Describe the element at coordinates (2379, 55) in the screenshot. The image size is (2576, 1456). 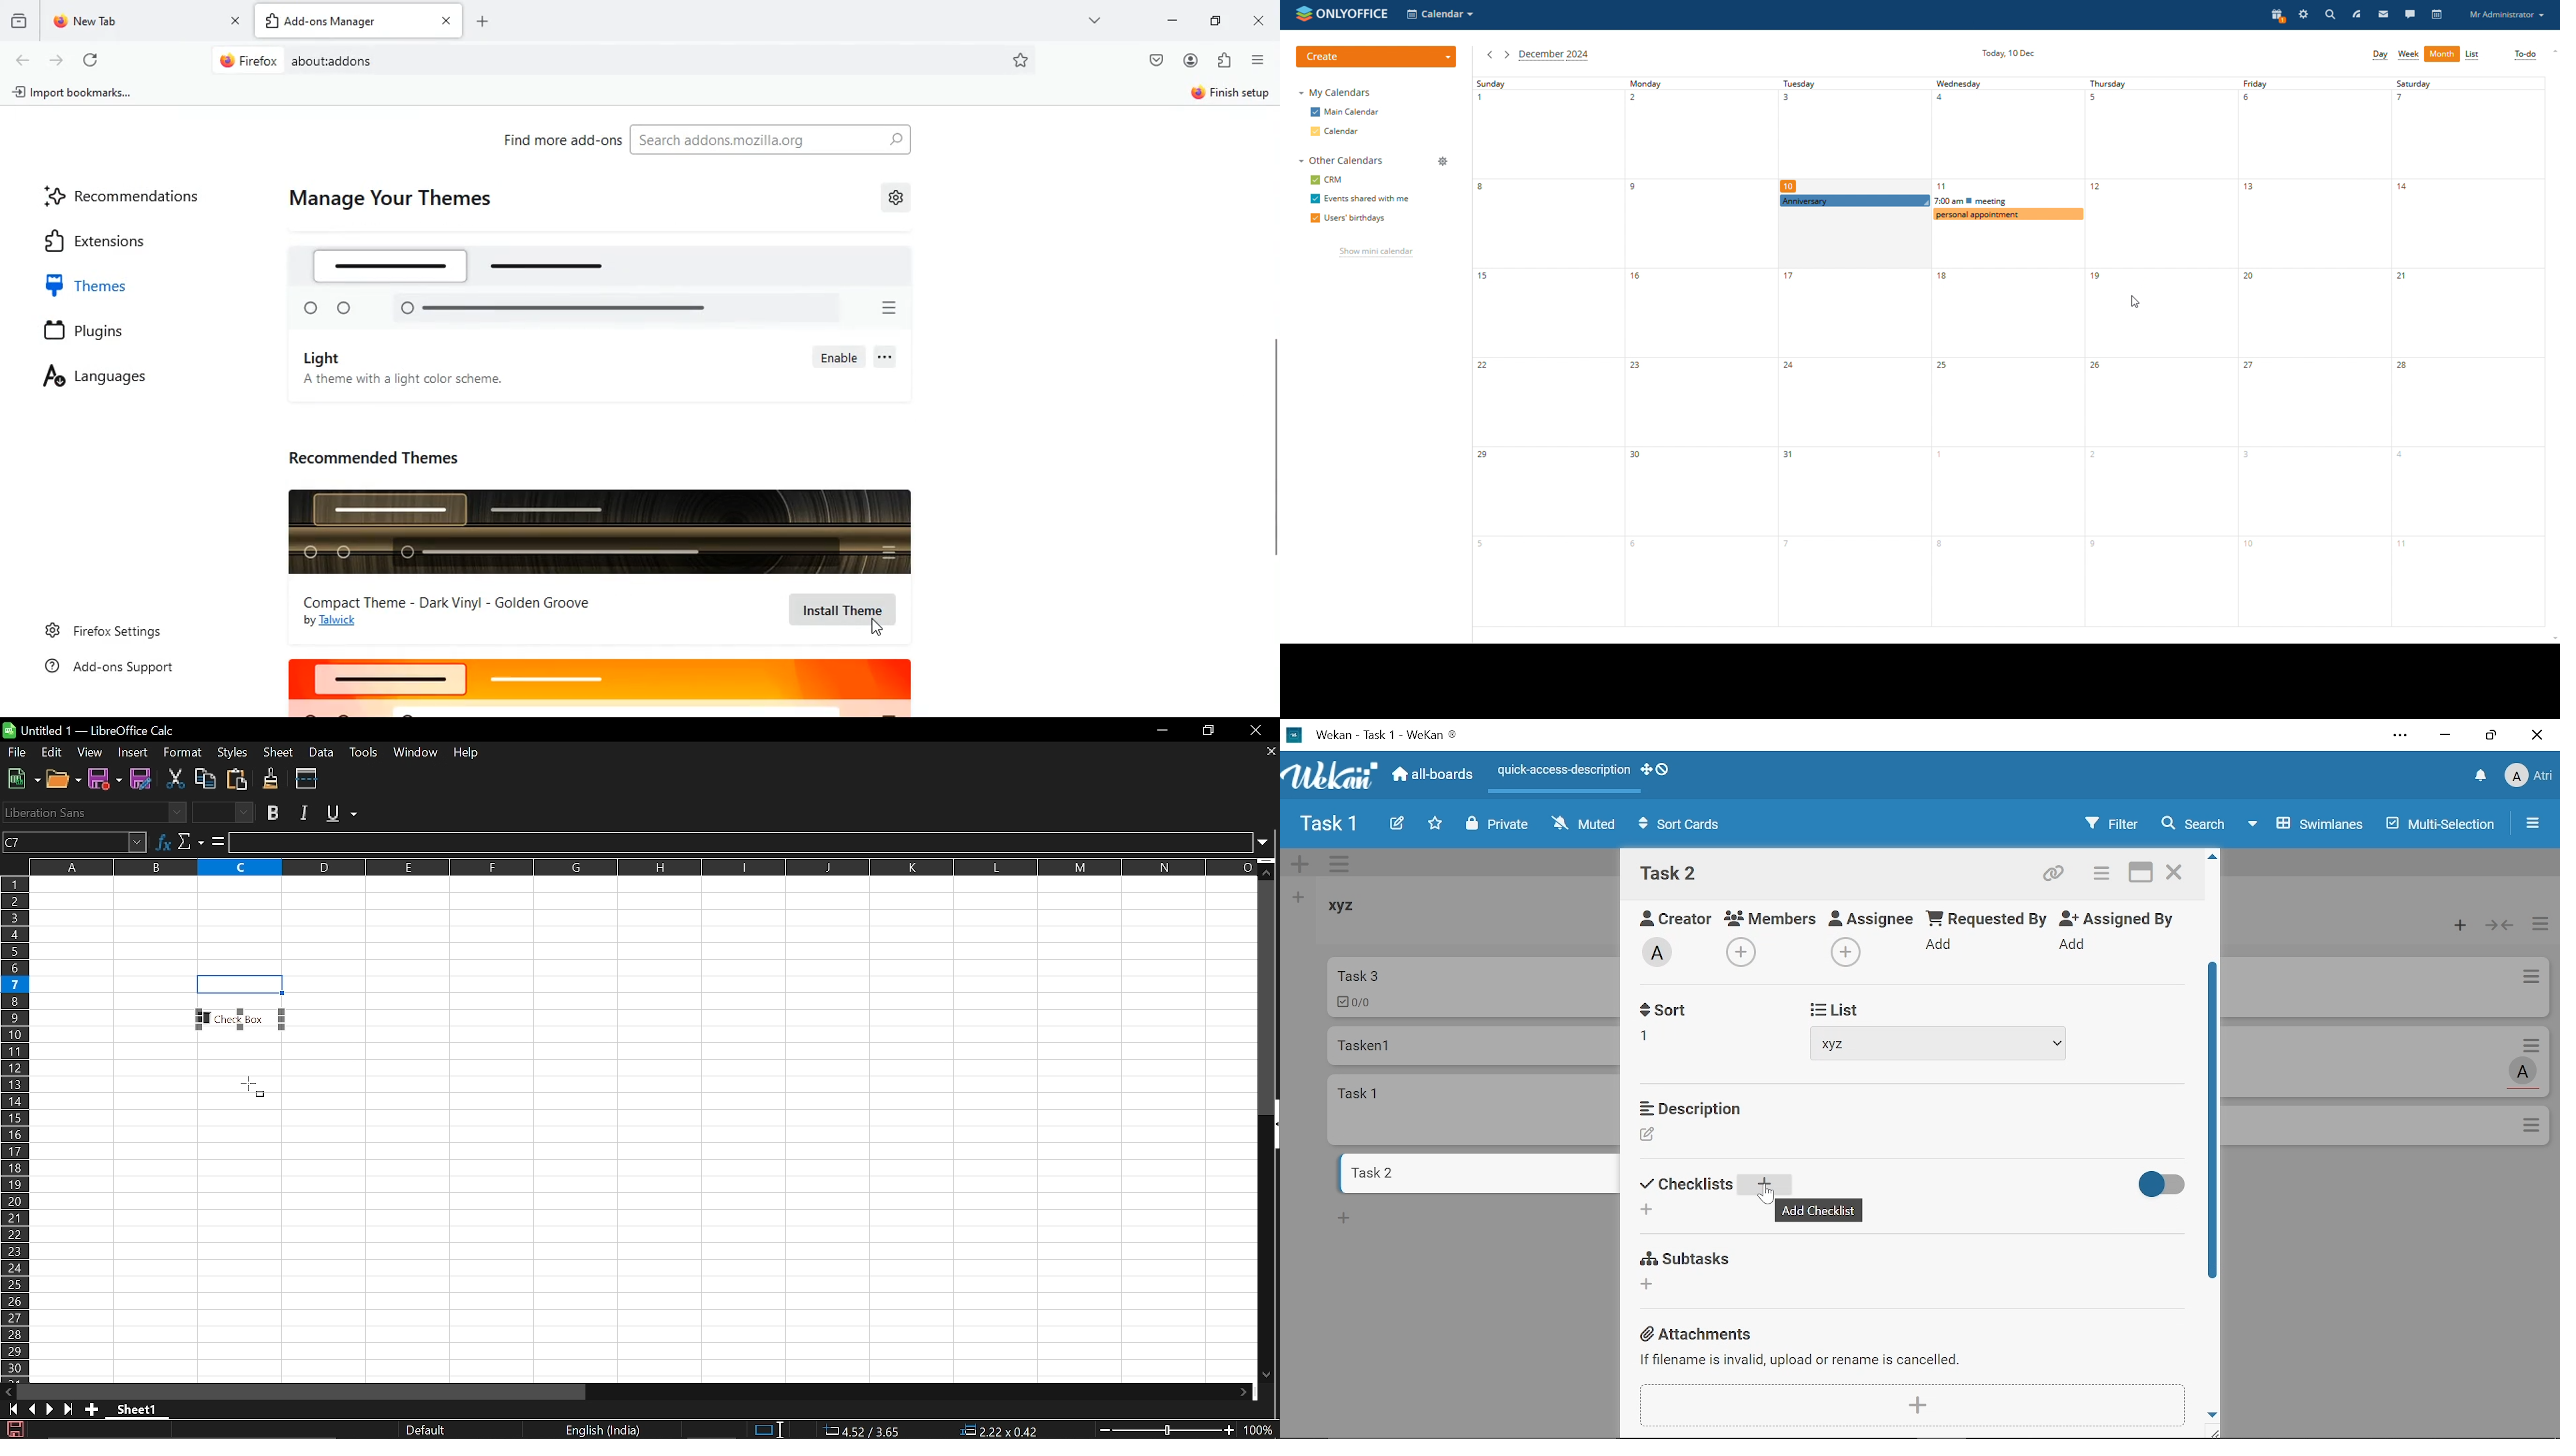
I see `day view` at that location.